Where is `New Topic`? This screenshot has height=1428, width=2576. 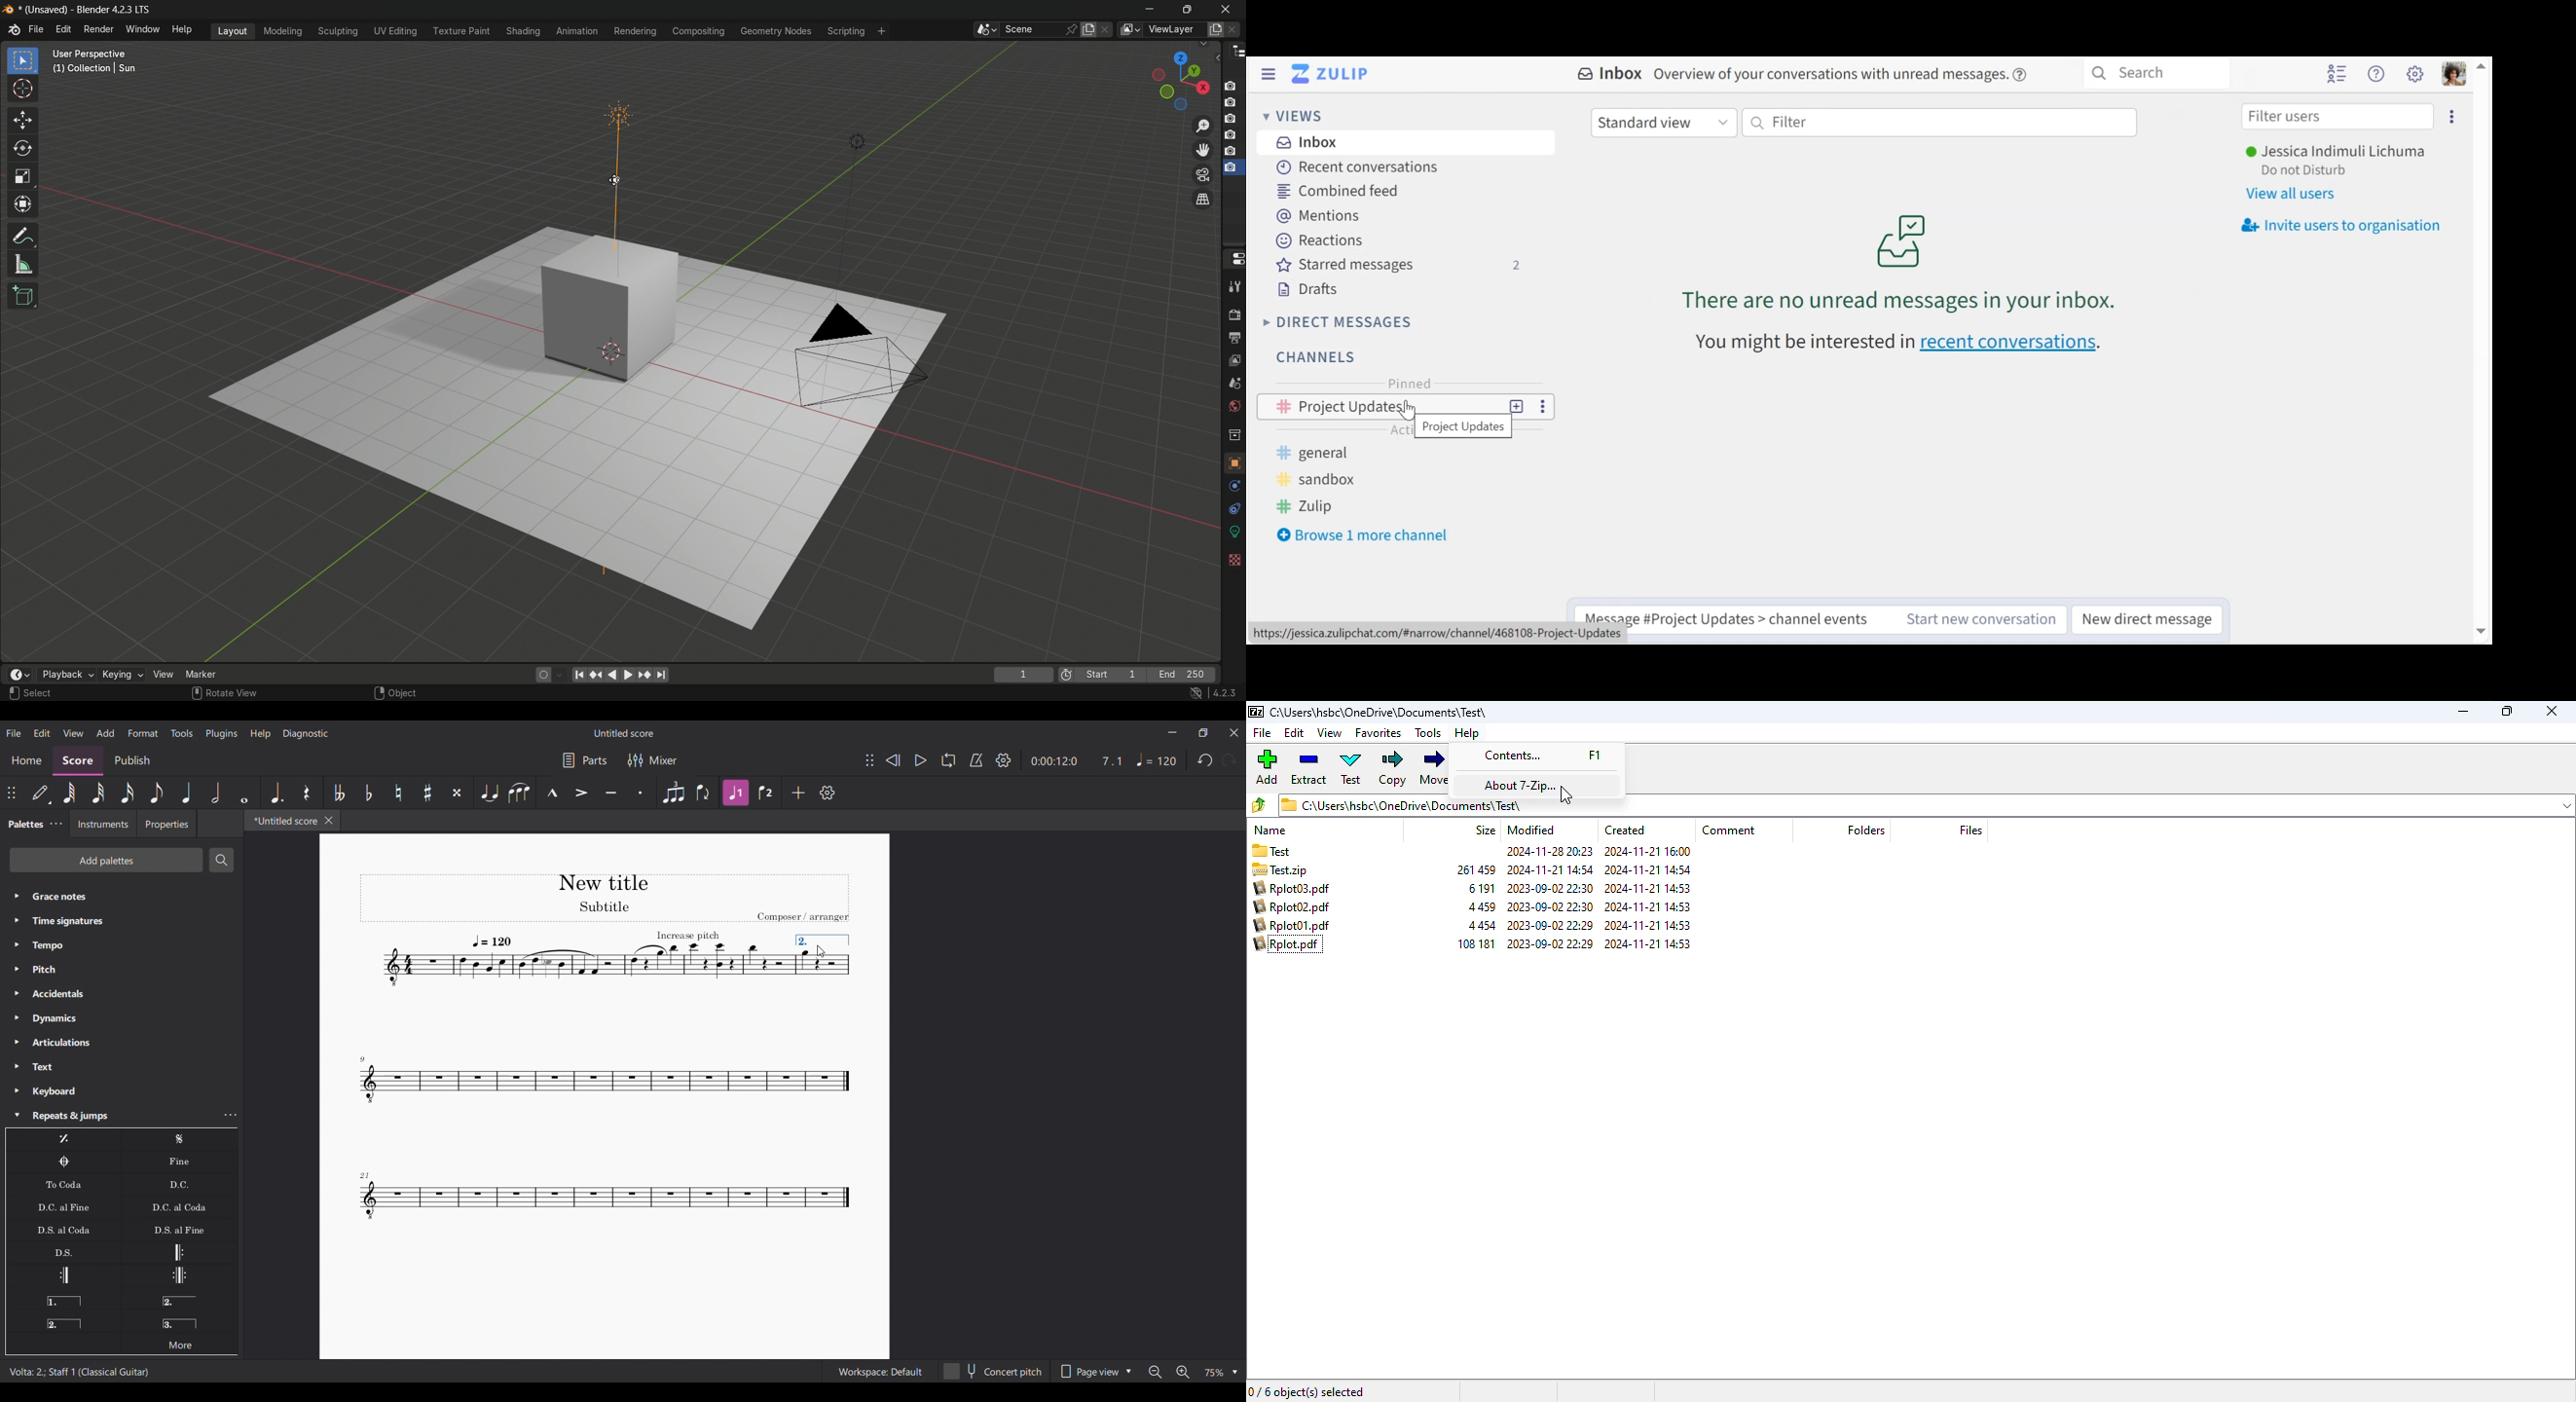
New Topic is located at coordinates (1517, 404).